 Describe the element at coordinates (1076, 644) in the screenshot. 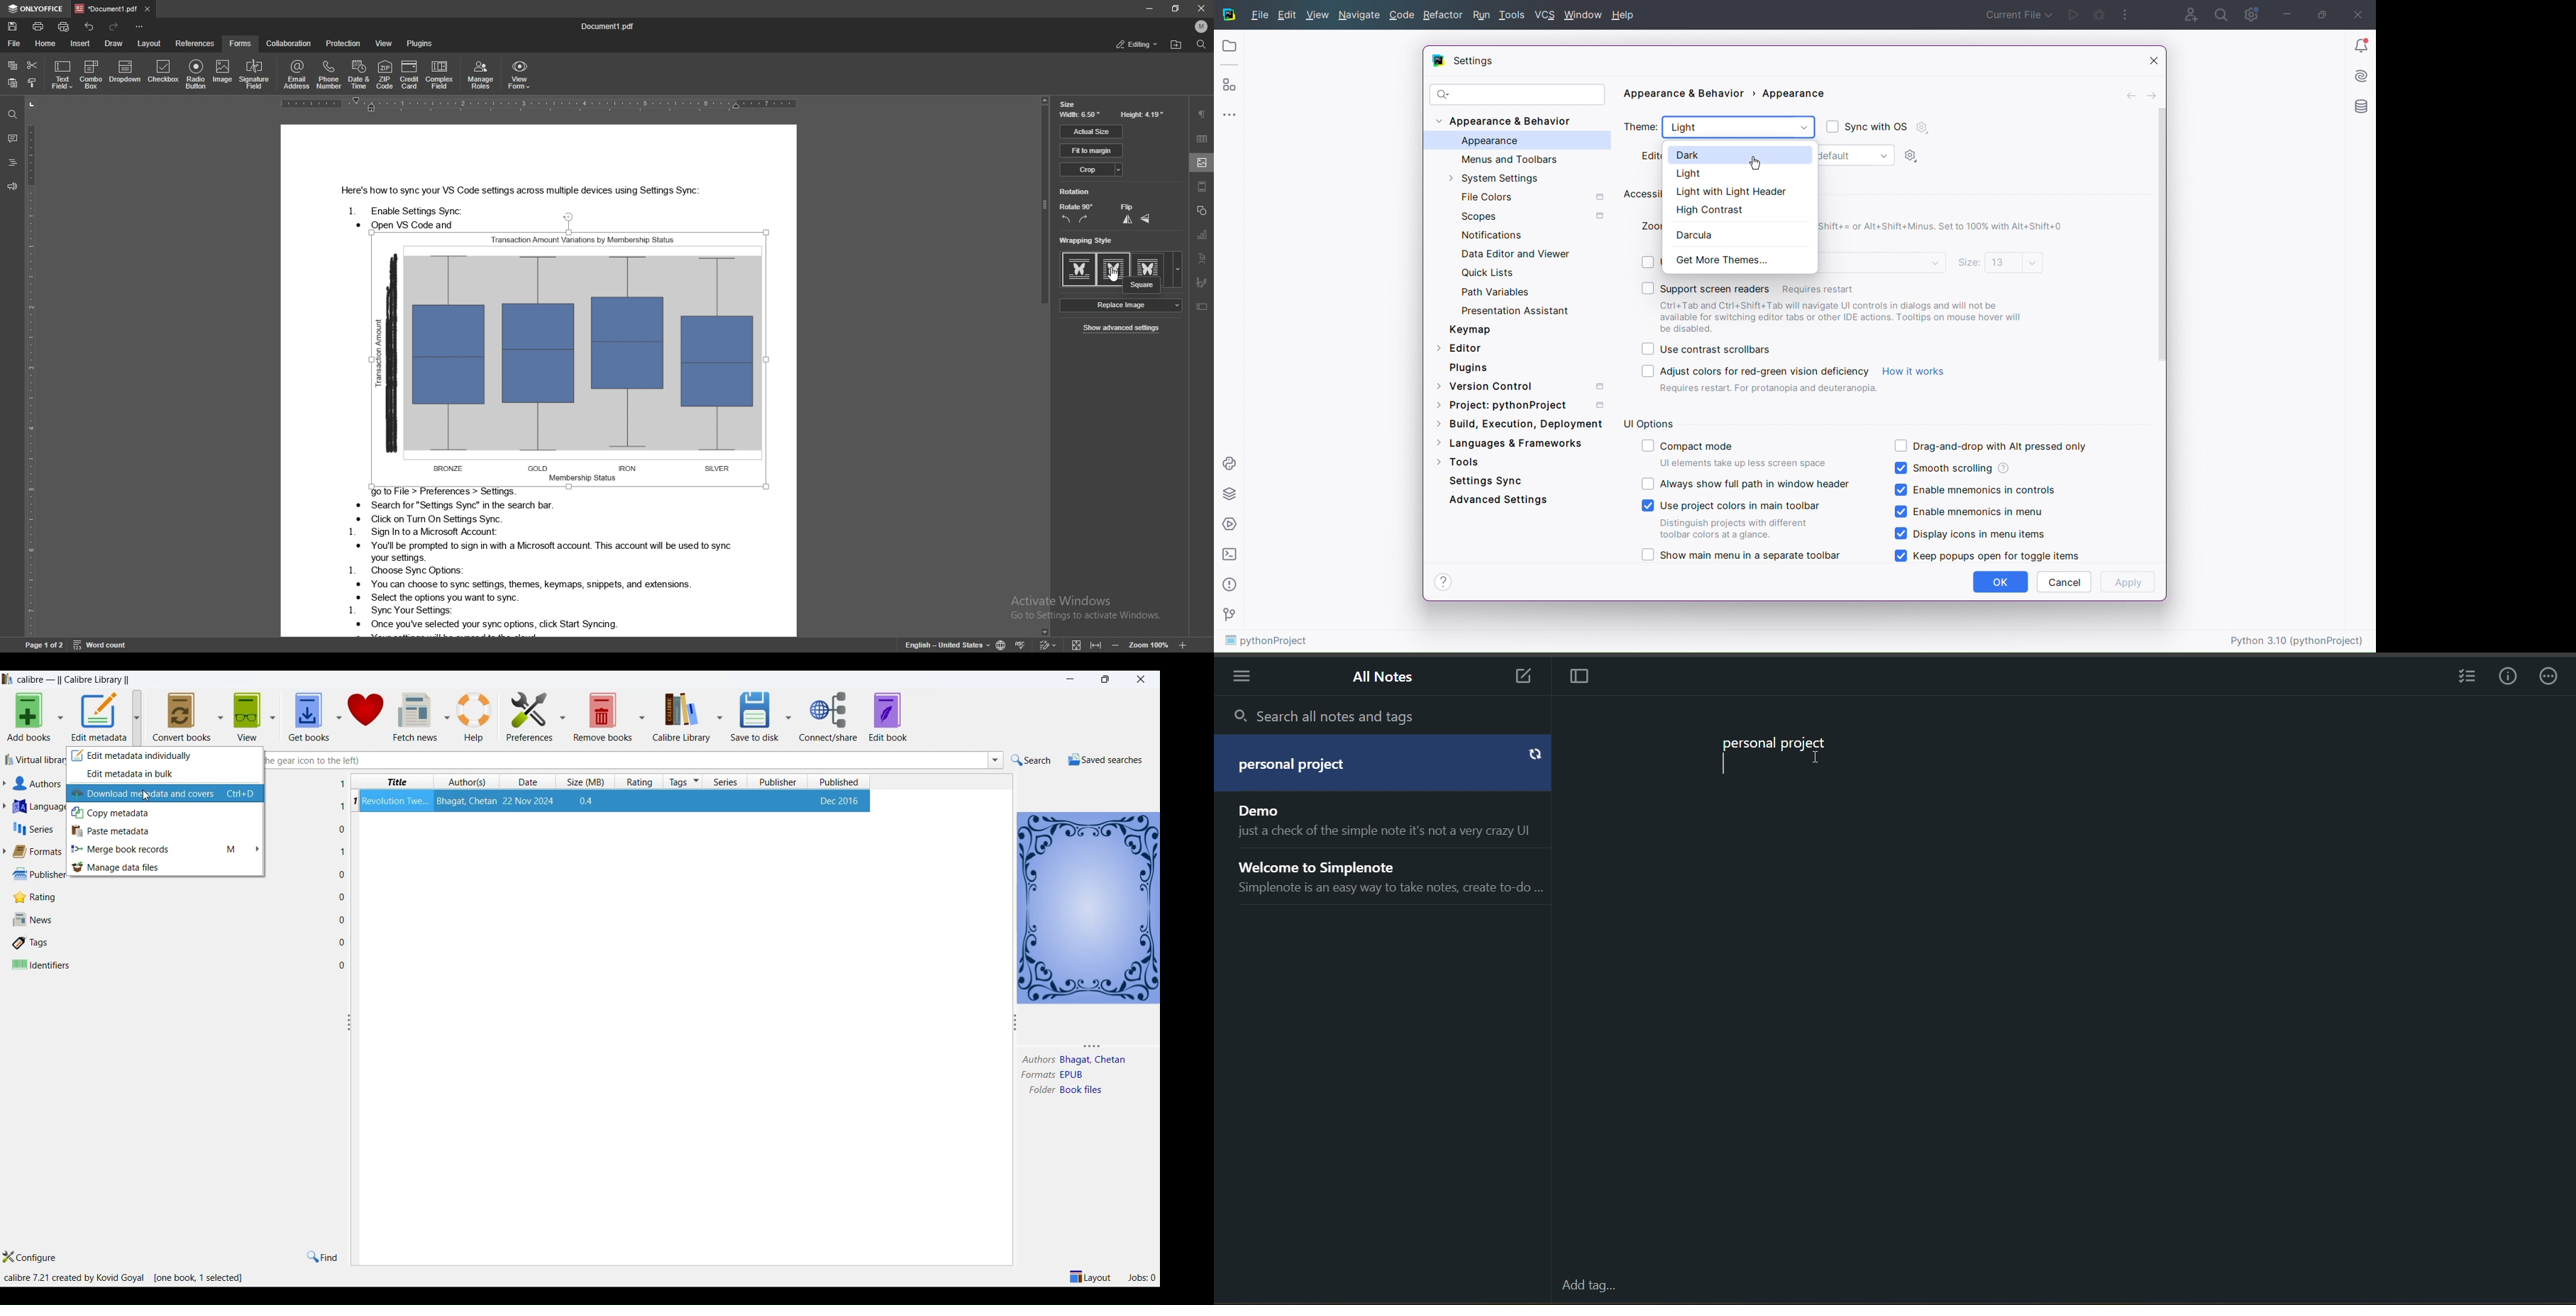

I see `icon` at that location.